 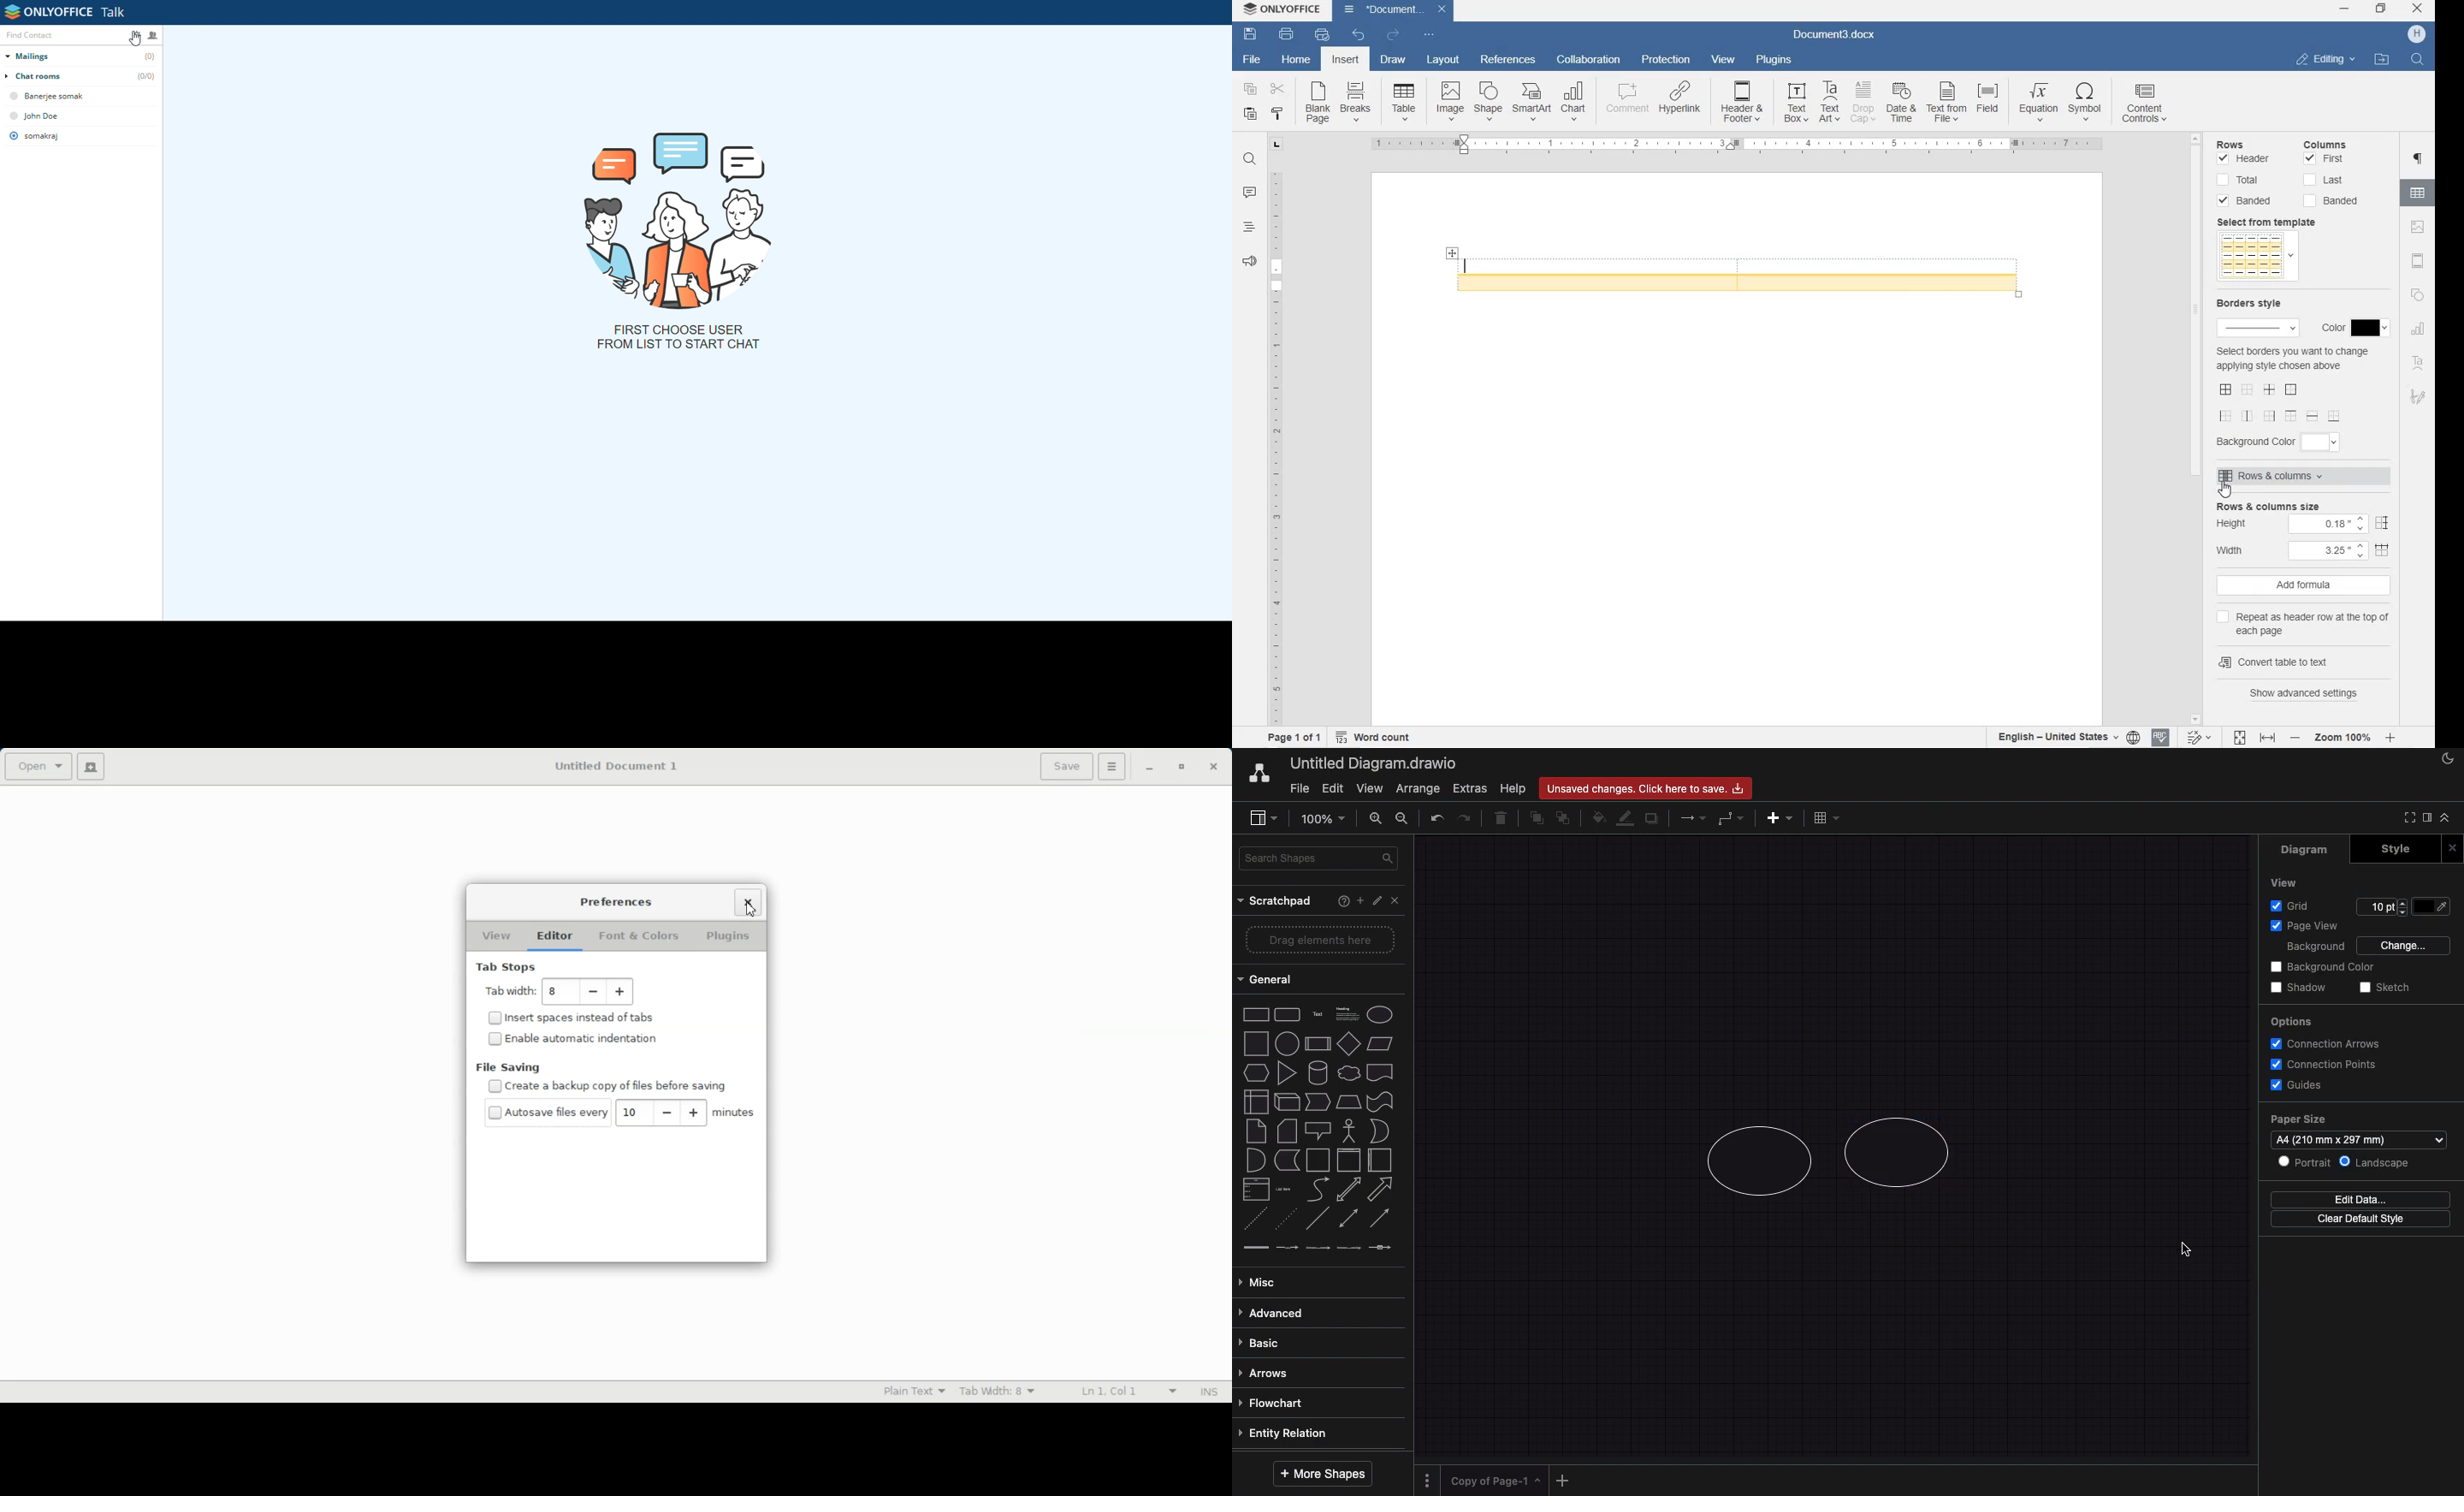 What do you see at coordinates (1356, 101) in the screenshot?
I see `Breaks` at bounding box center [1356, 101].